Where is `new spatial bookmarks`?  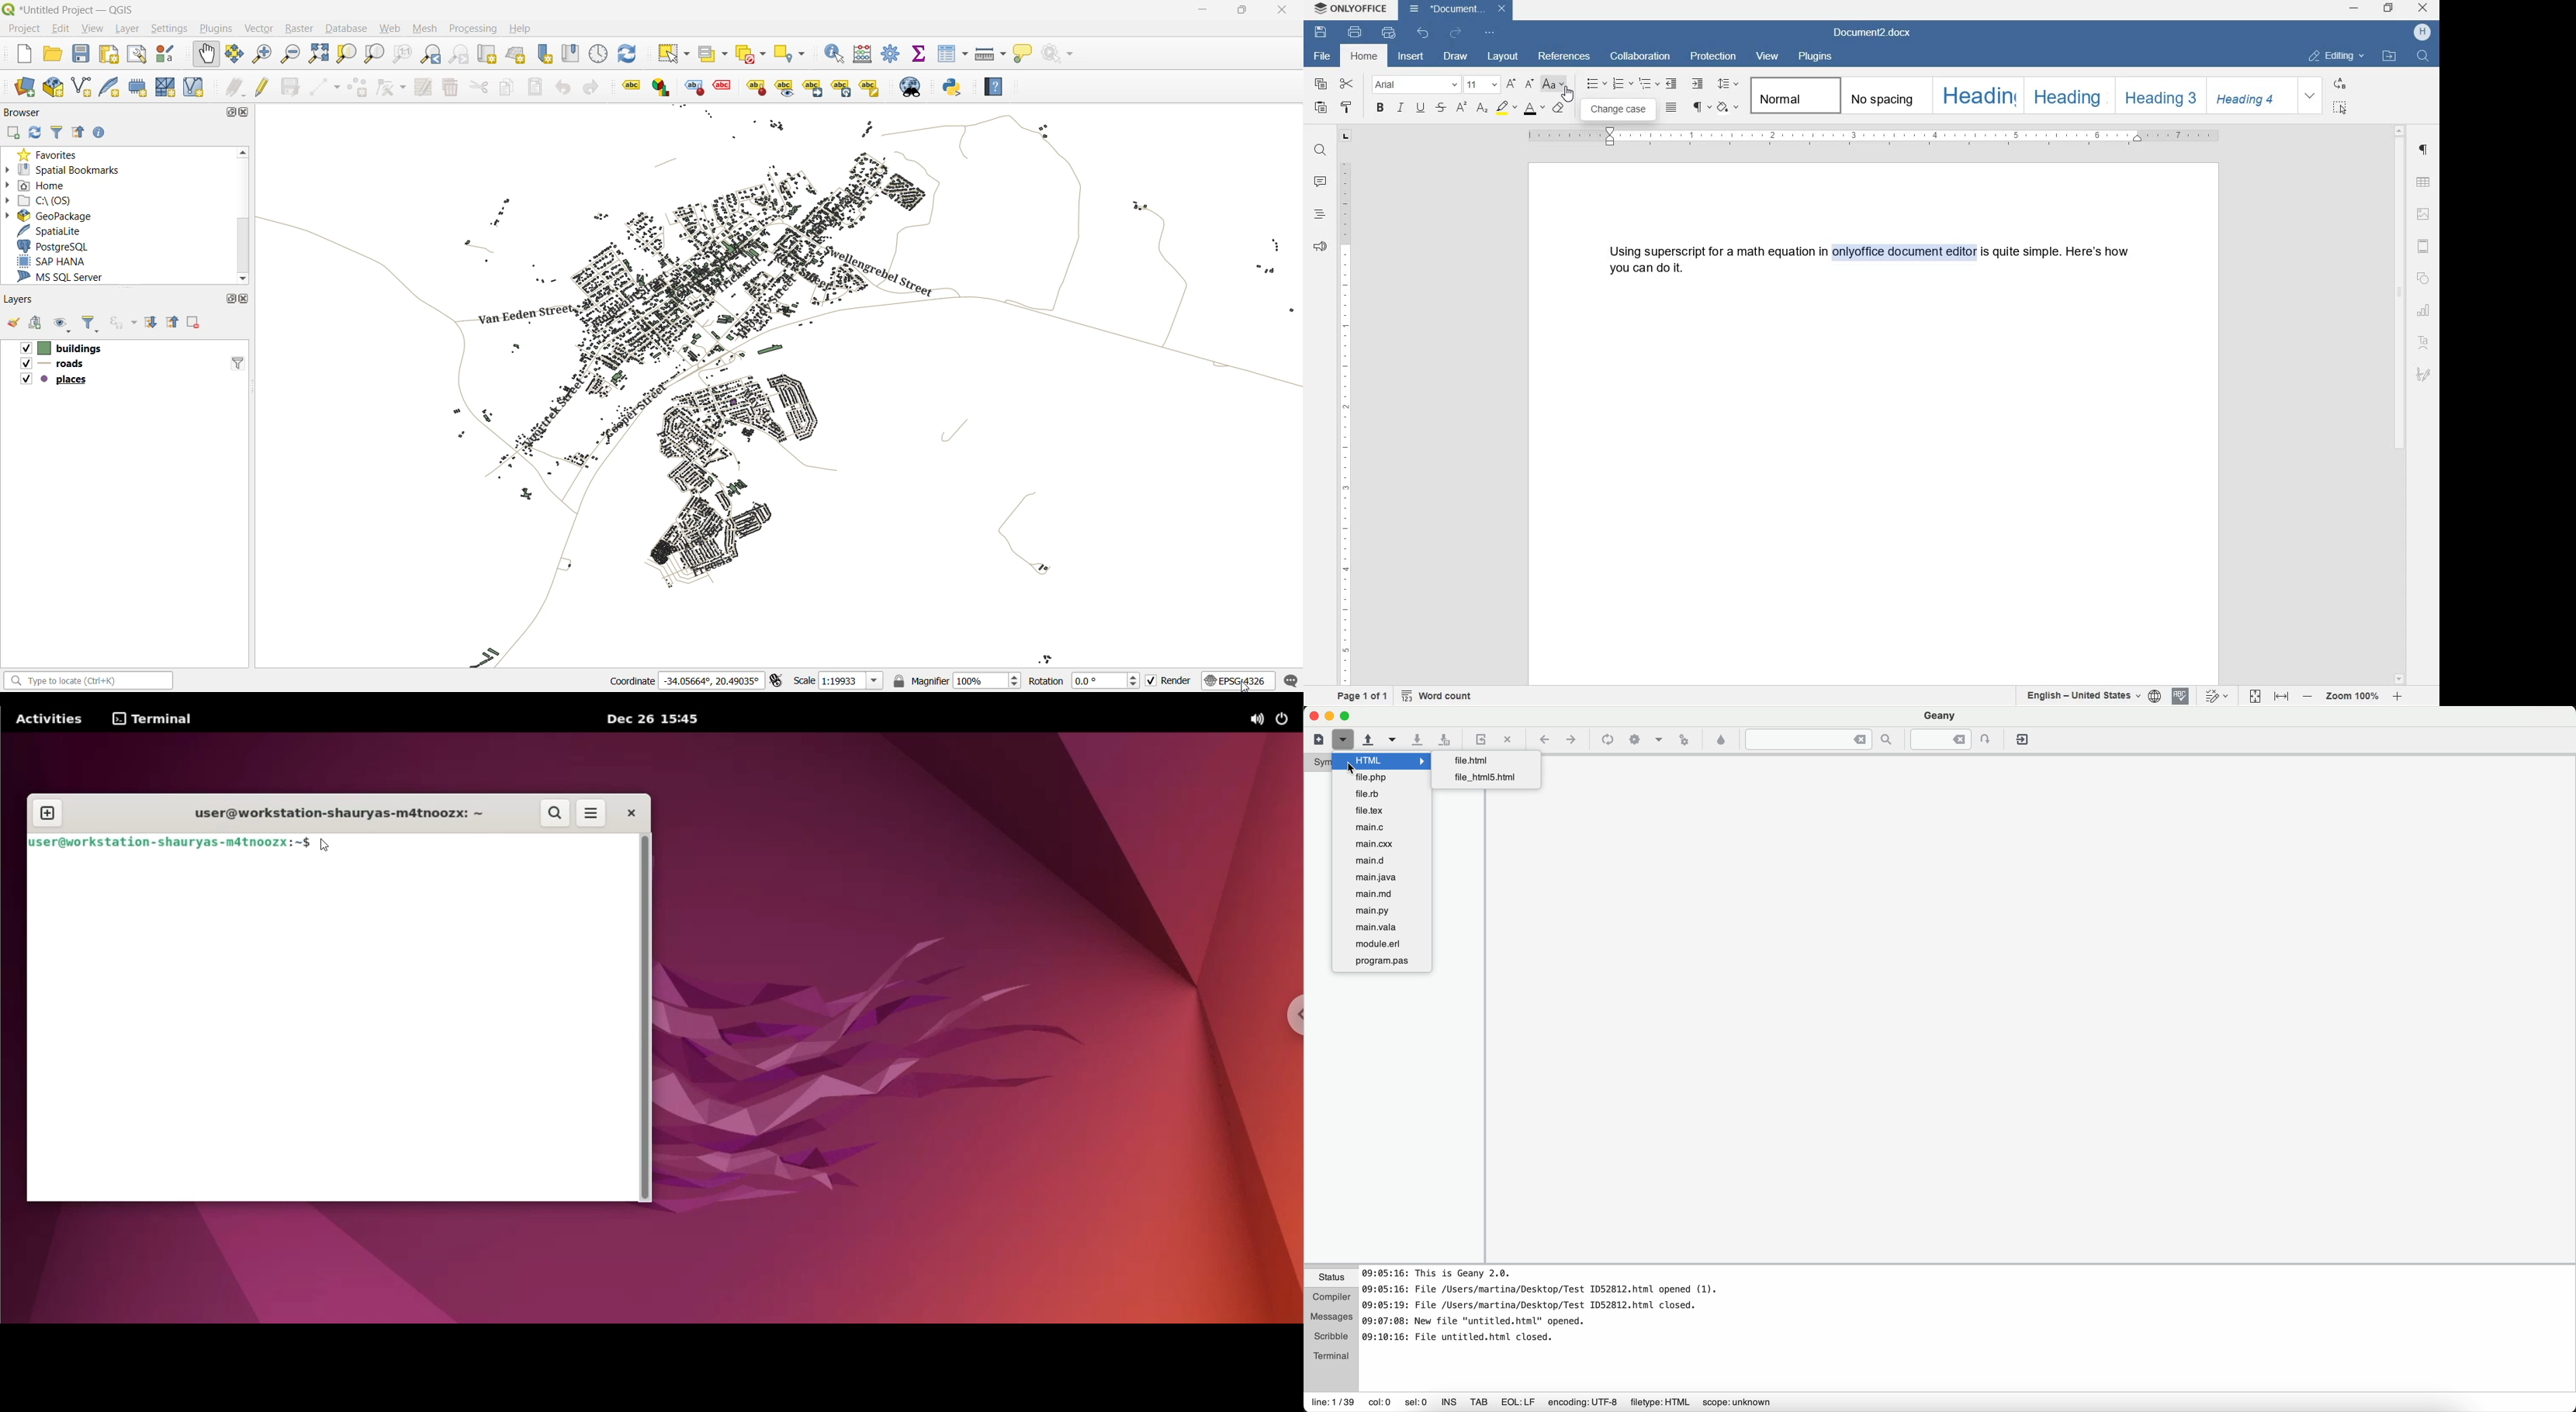
new spatial bookmarks is located at coordinates (542, 54).